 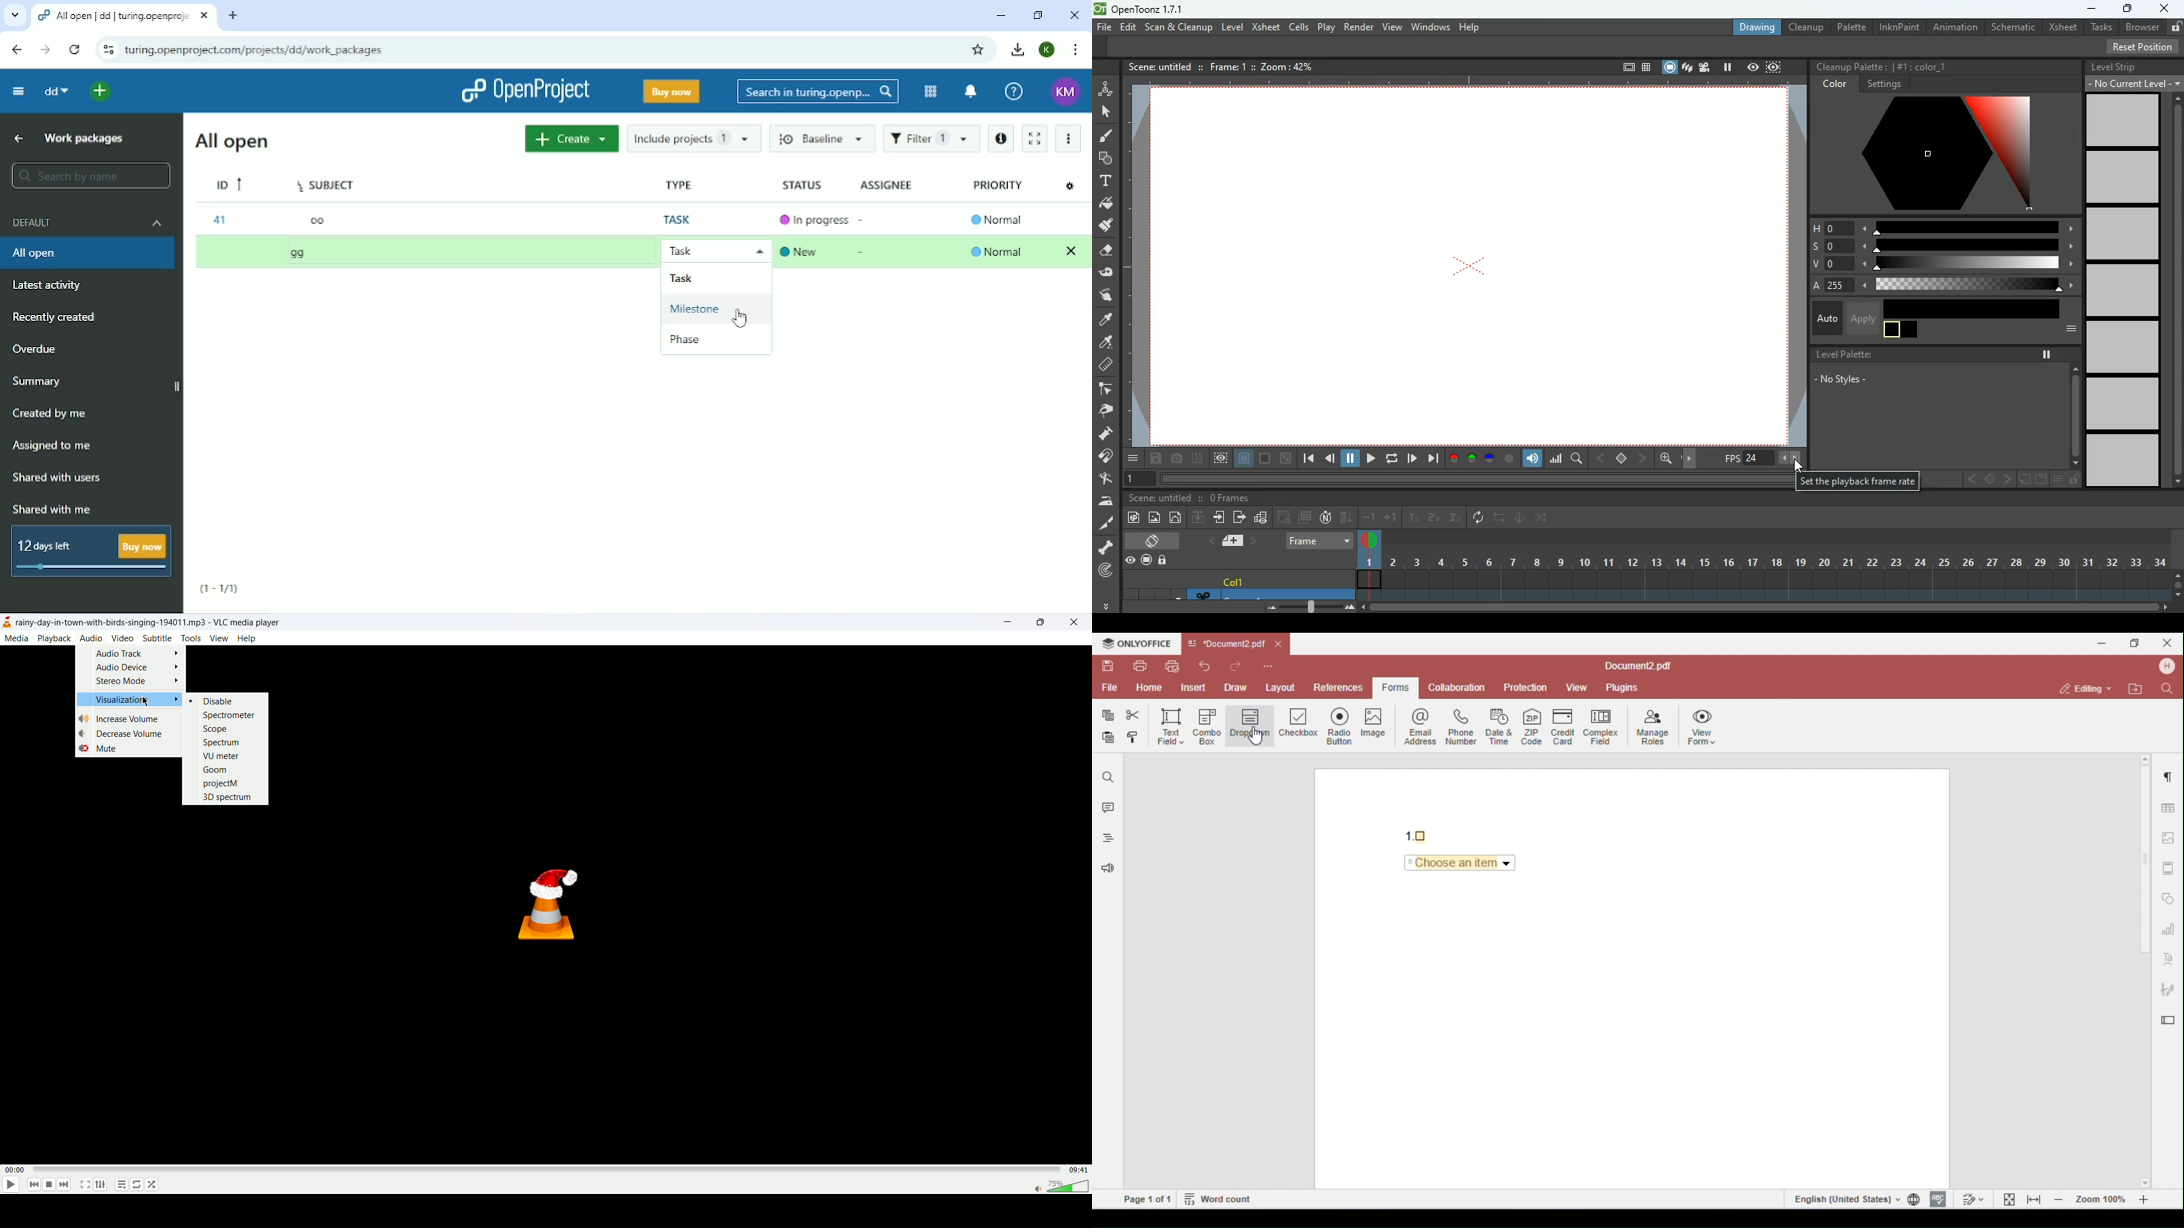 I want to click on Cursor, so click(x=741, y=318).